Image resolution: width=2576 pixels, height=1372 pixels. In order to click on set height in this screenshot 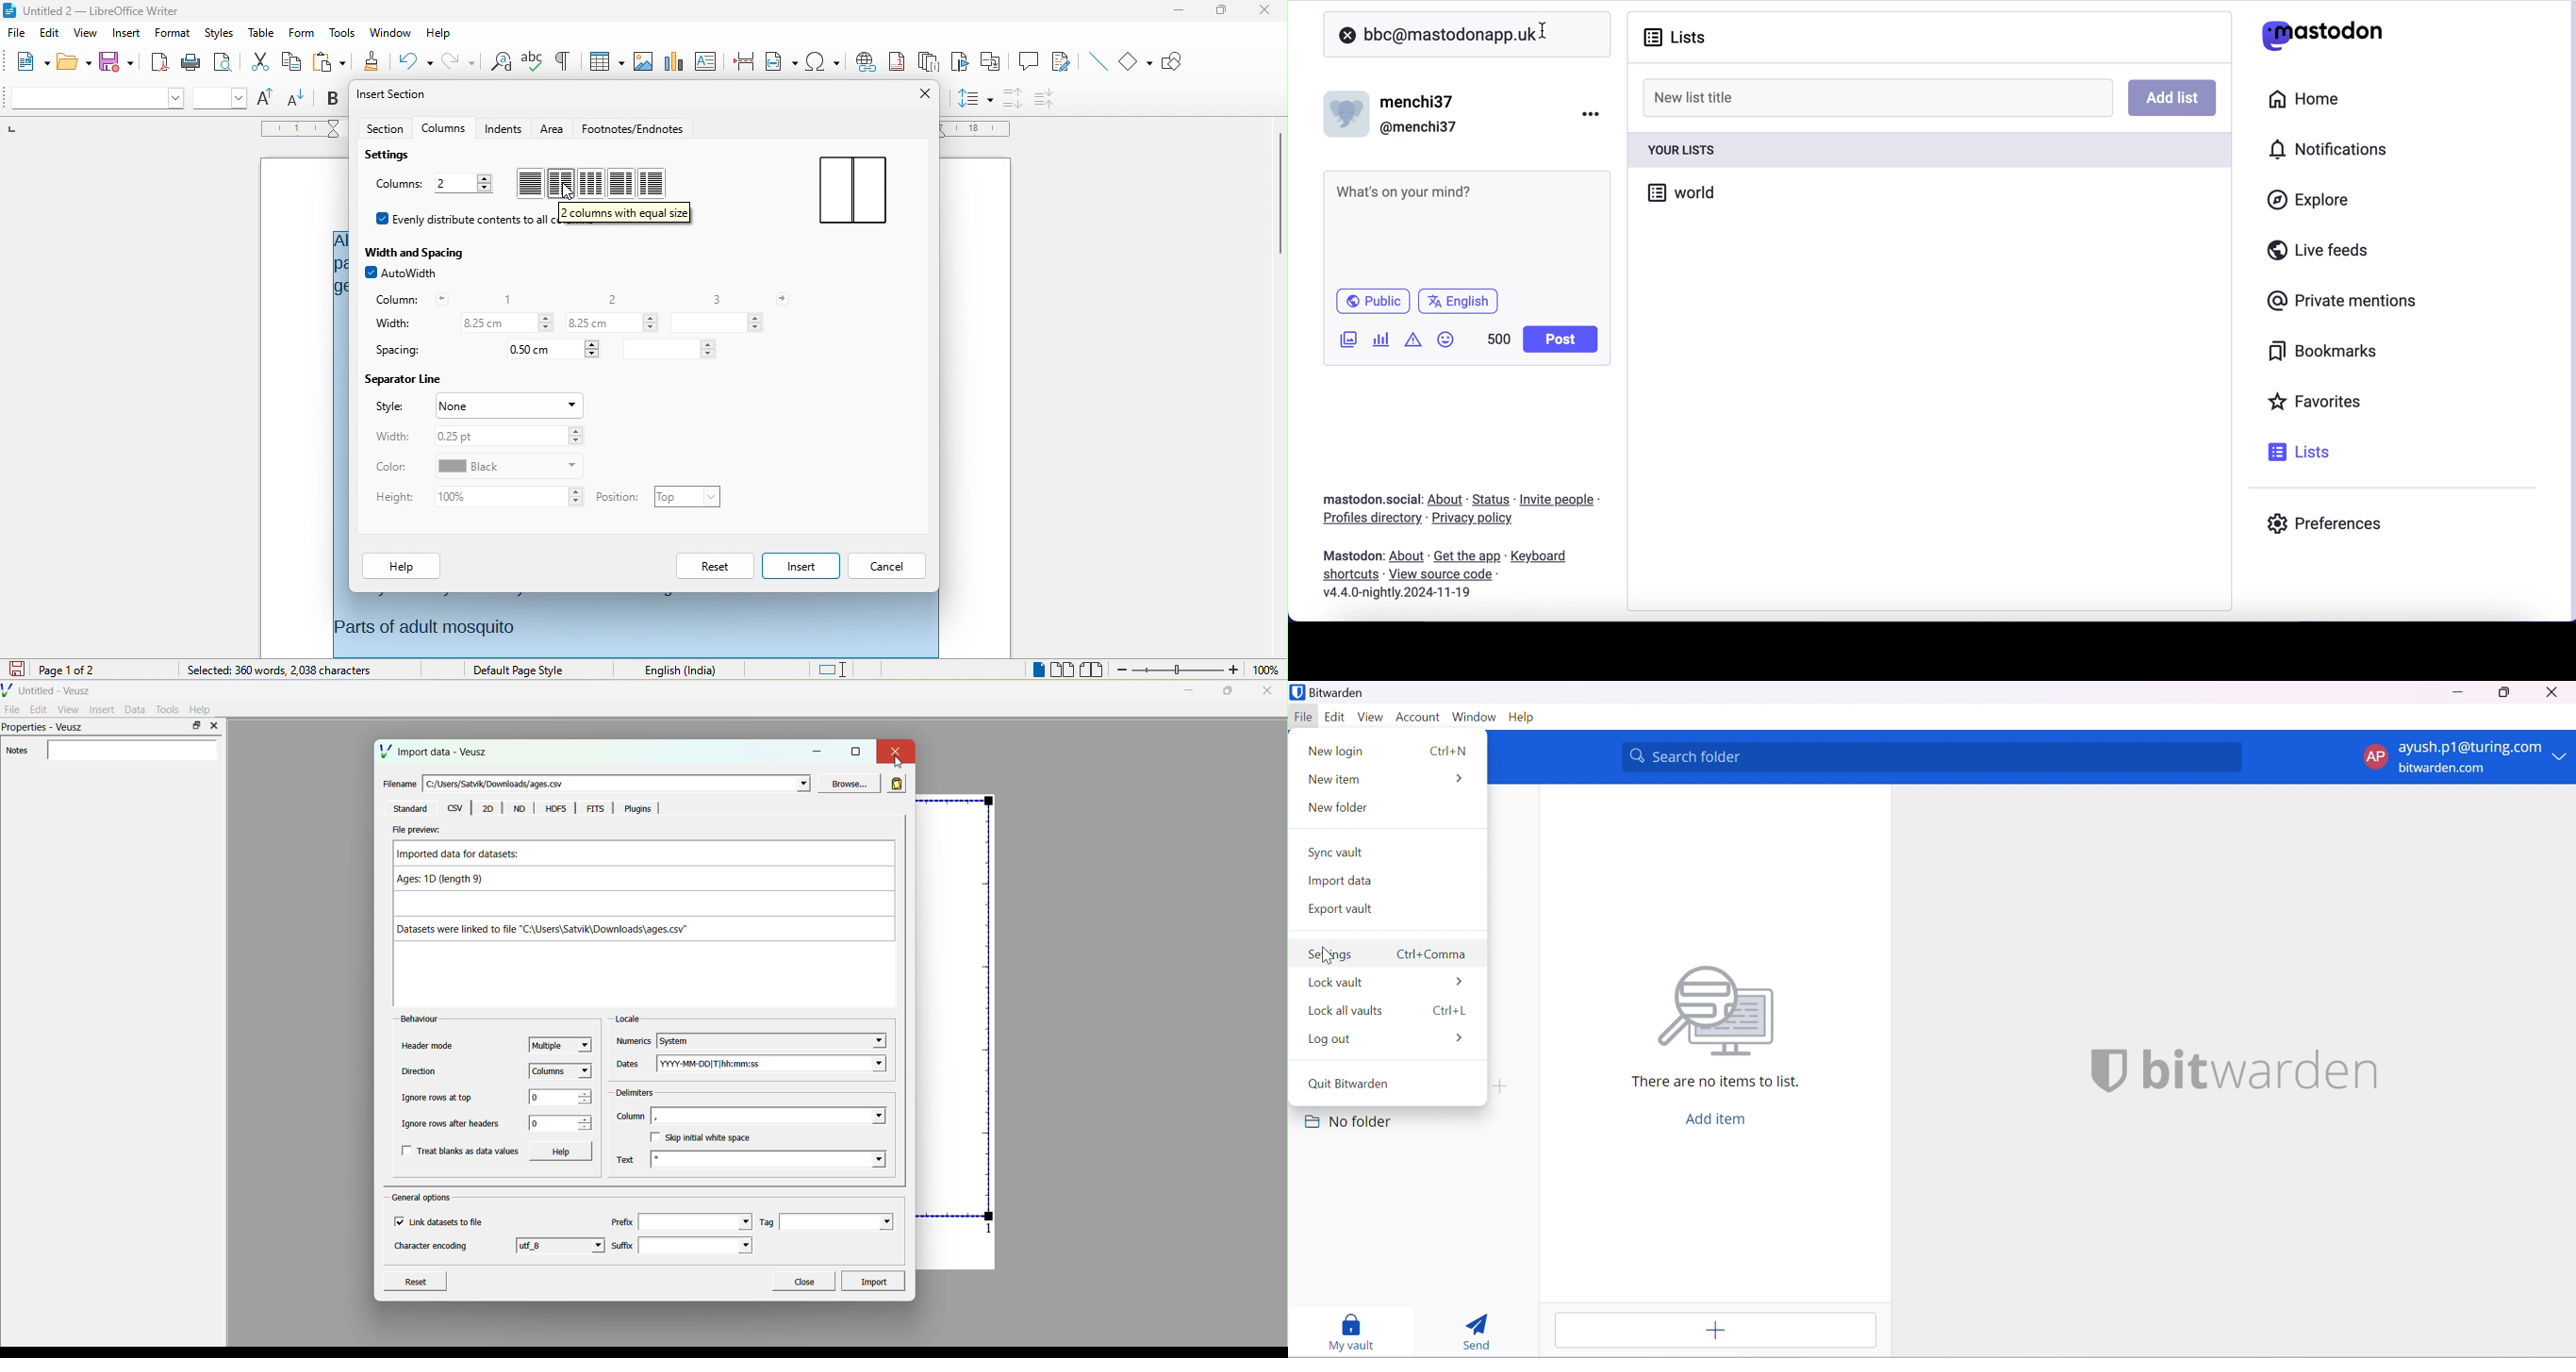, I will do `click(512, 498)`.